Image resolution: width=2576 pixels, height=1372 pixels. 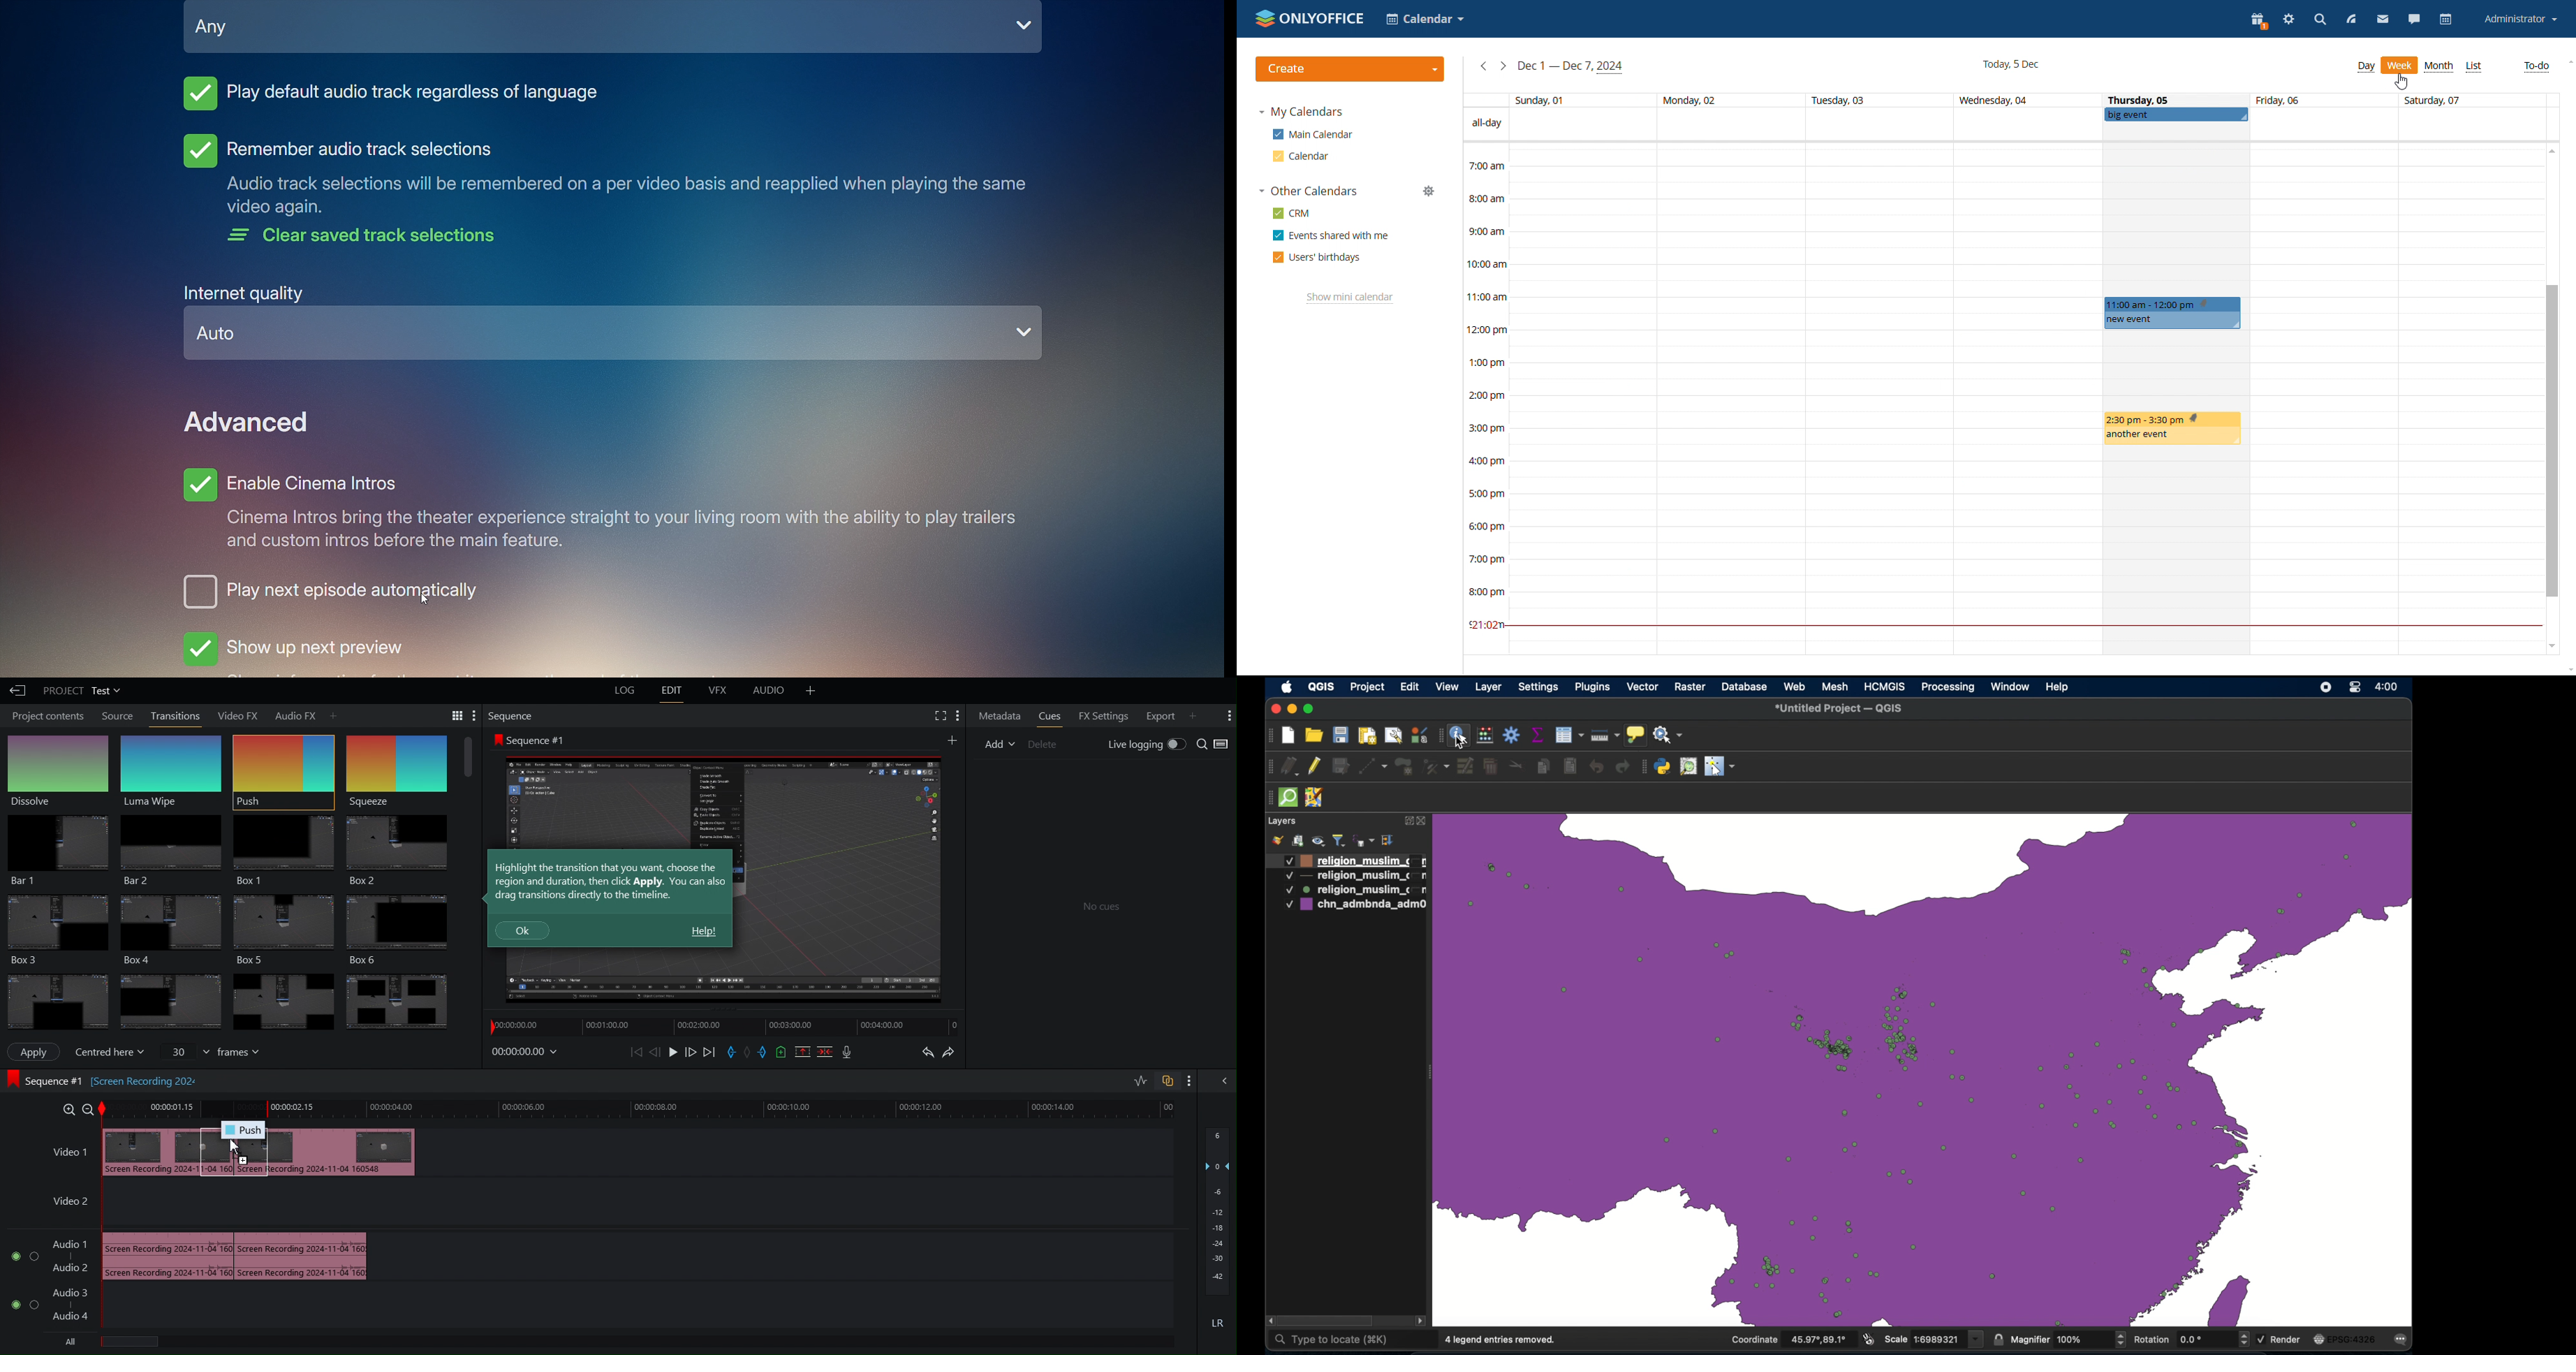 I want to click on Metadata, so click(x=999, y=716).